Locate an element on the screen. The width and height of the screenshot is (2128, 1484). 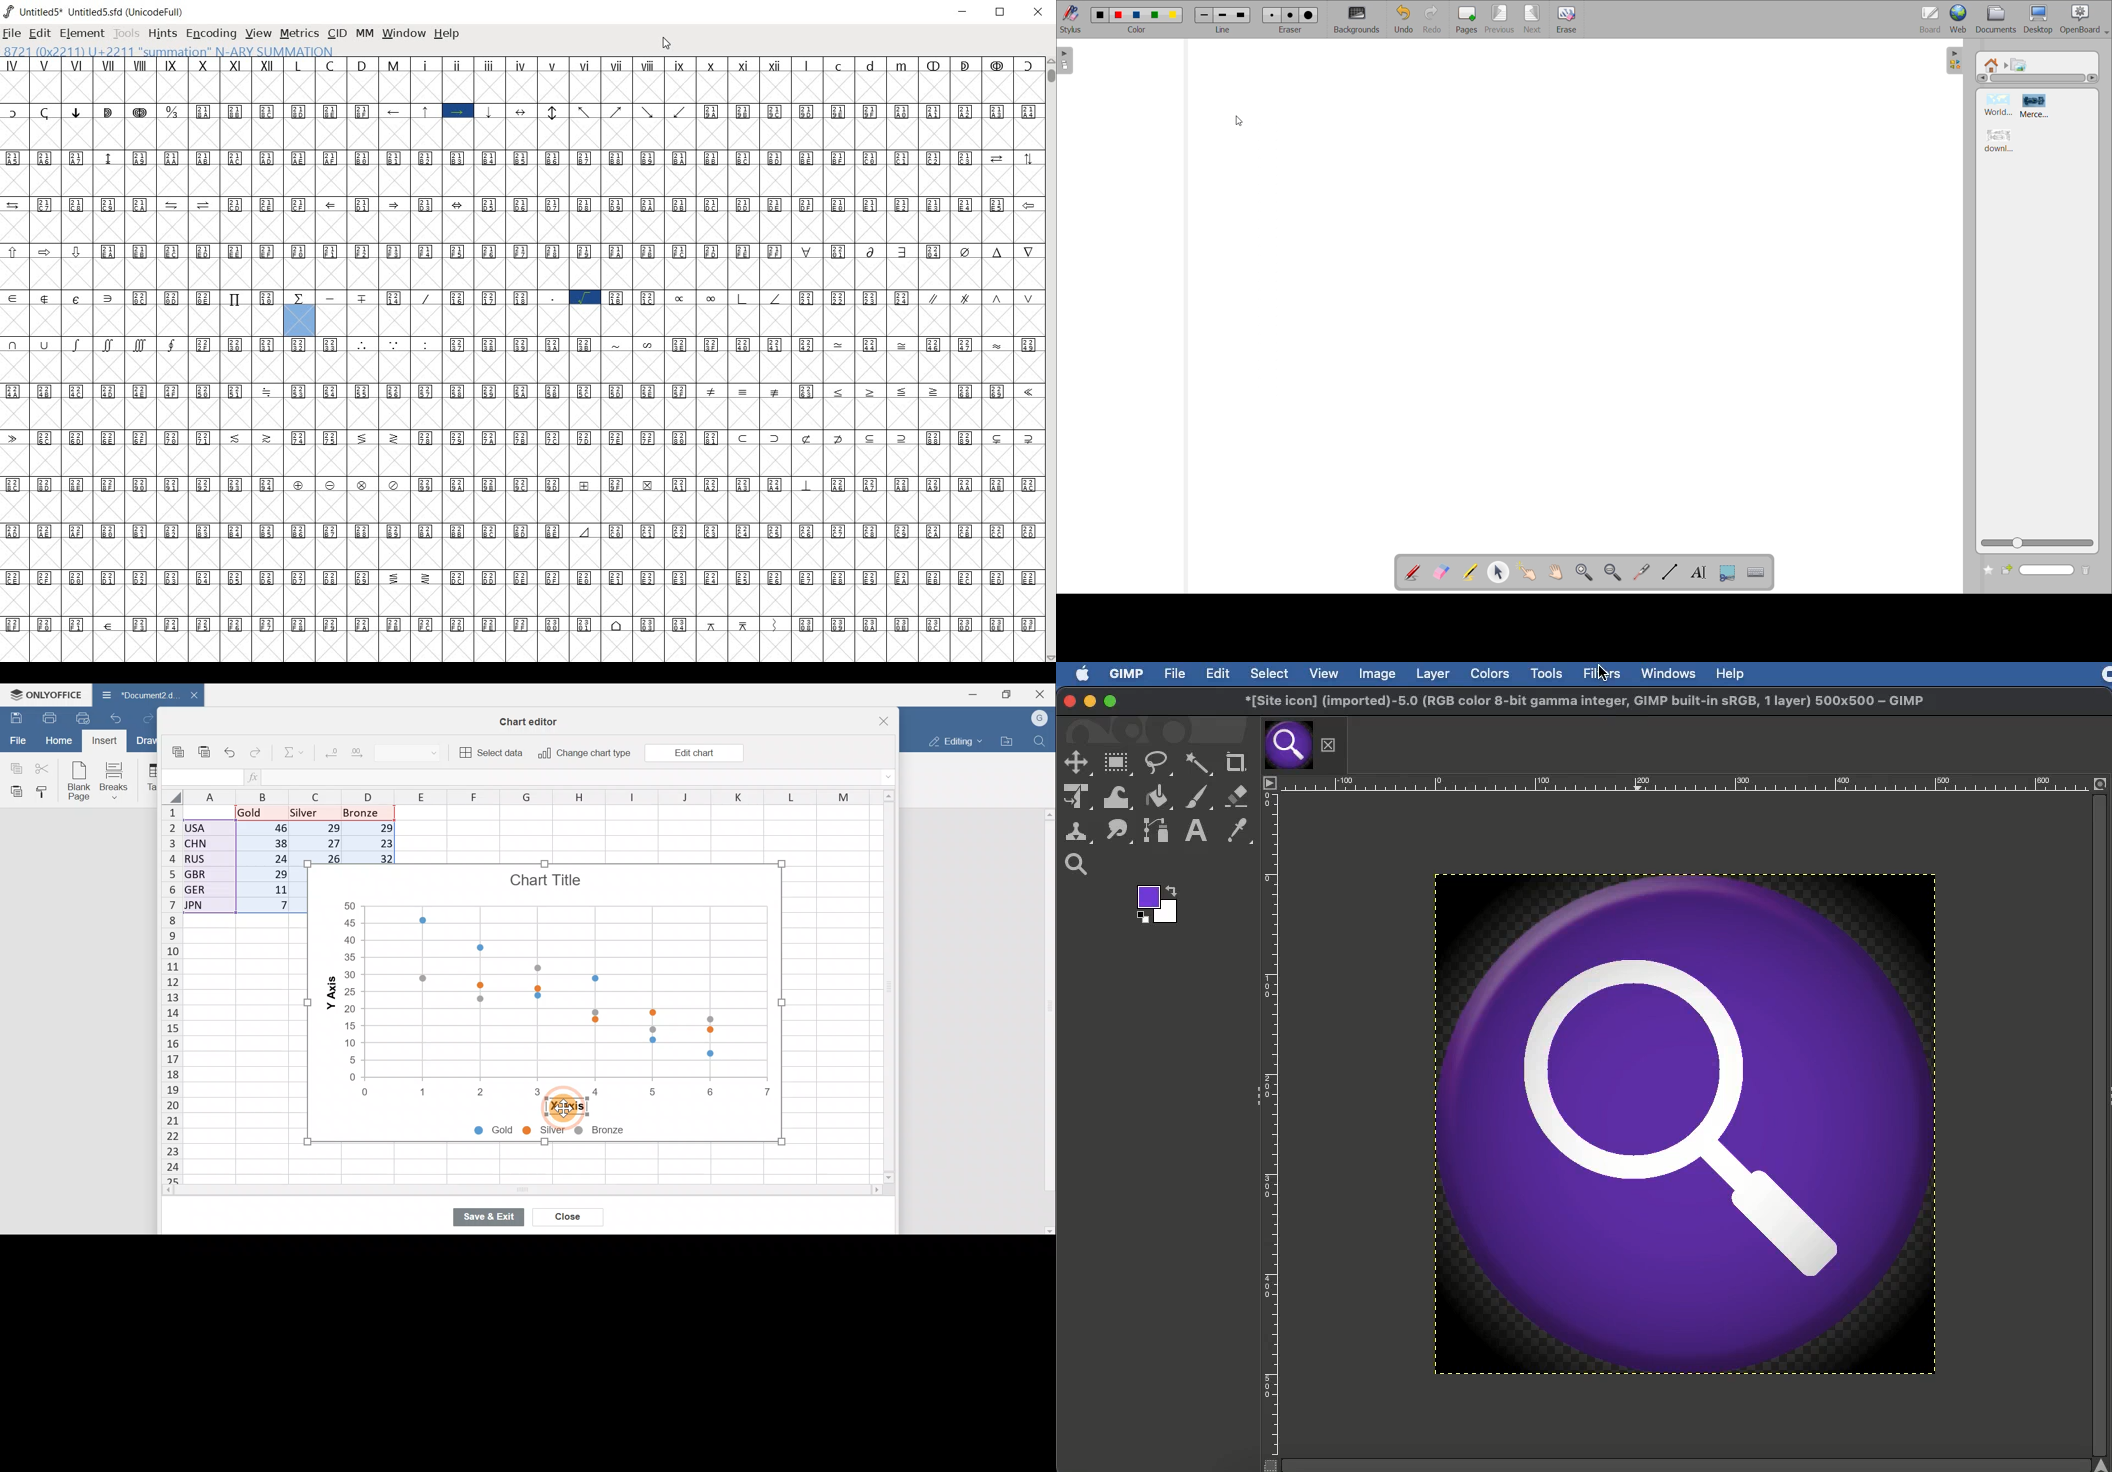
openboard is located at coordinates (2082, 20).